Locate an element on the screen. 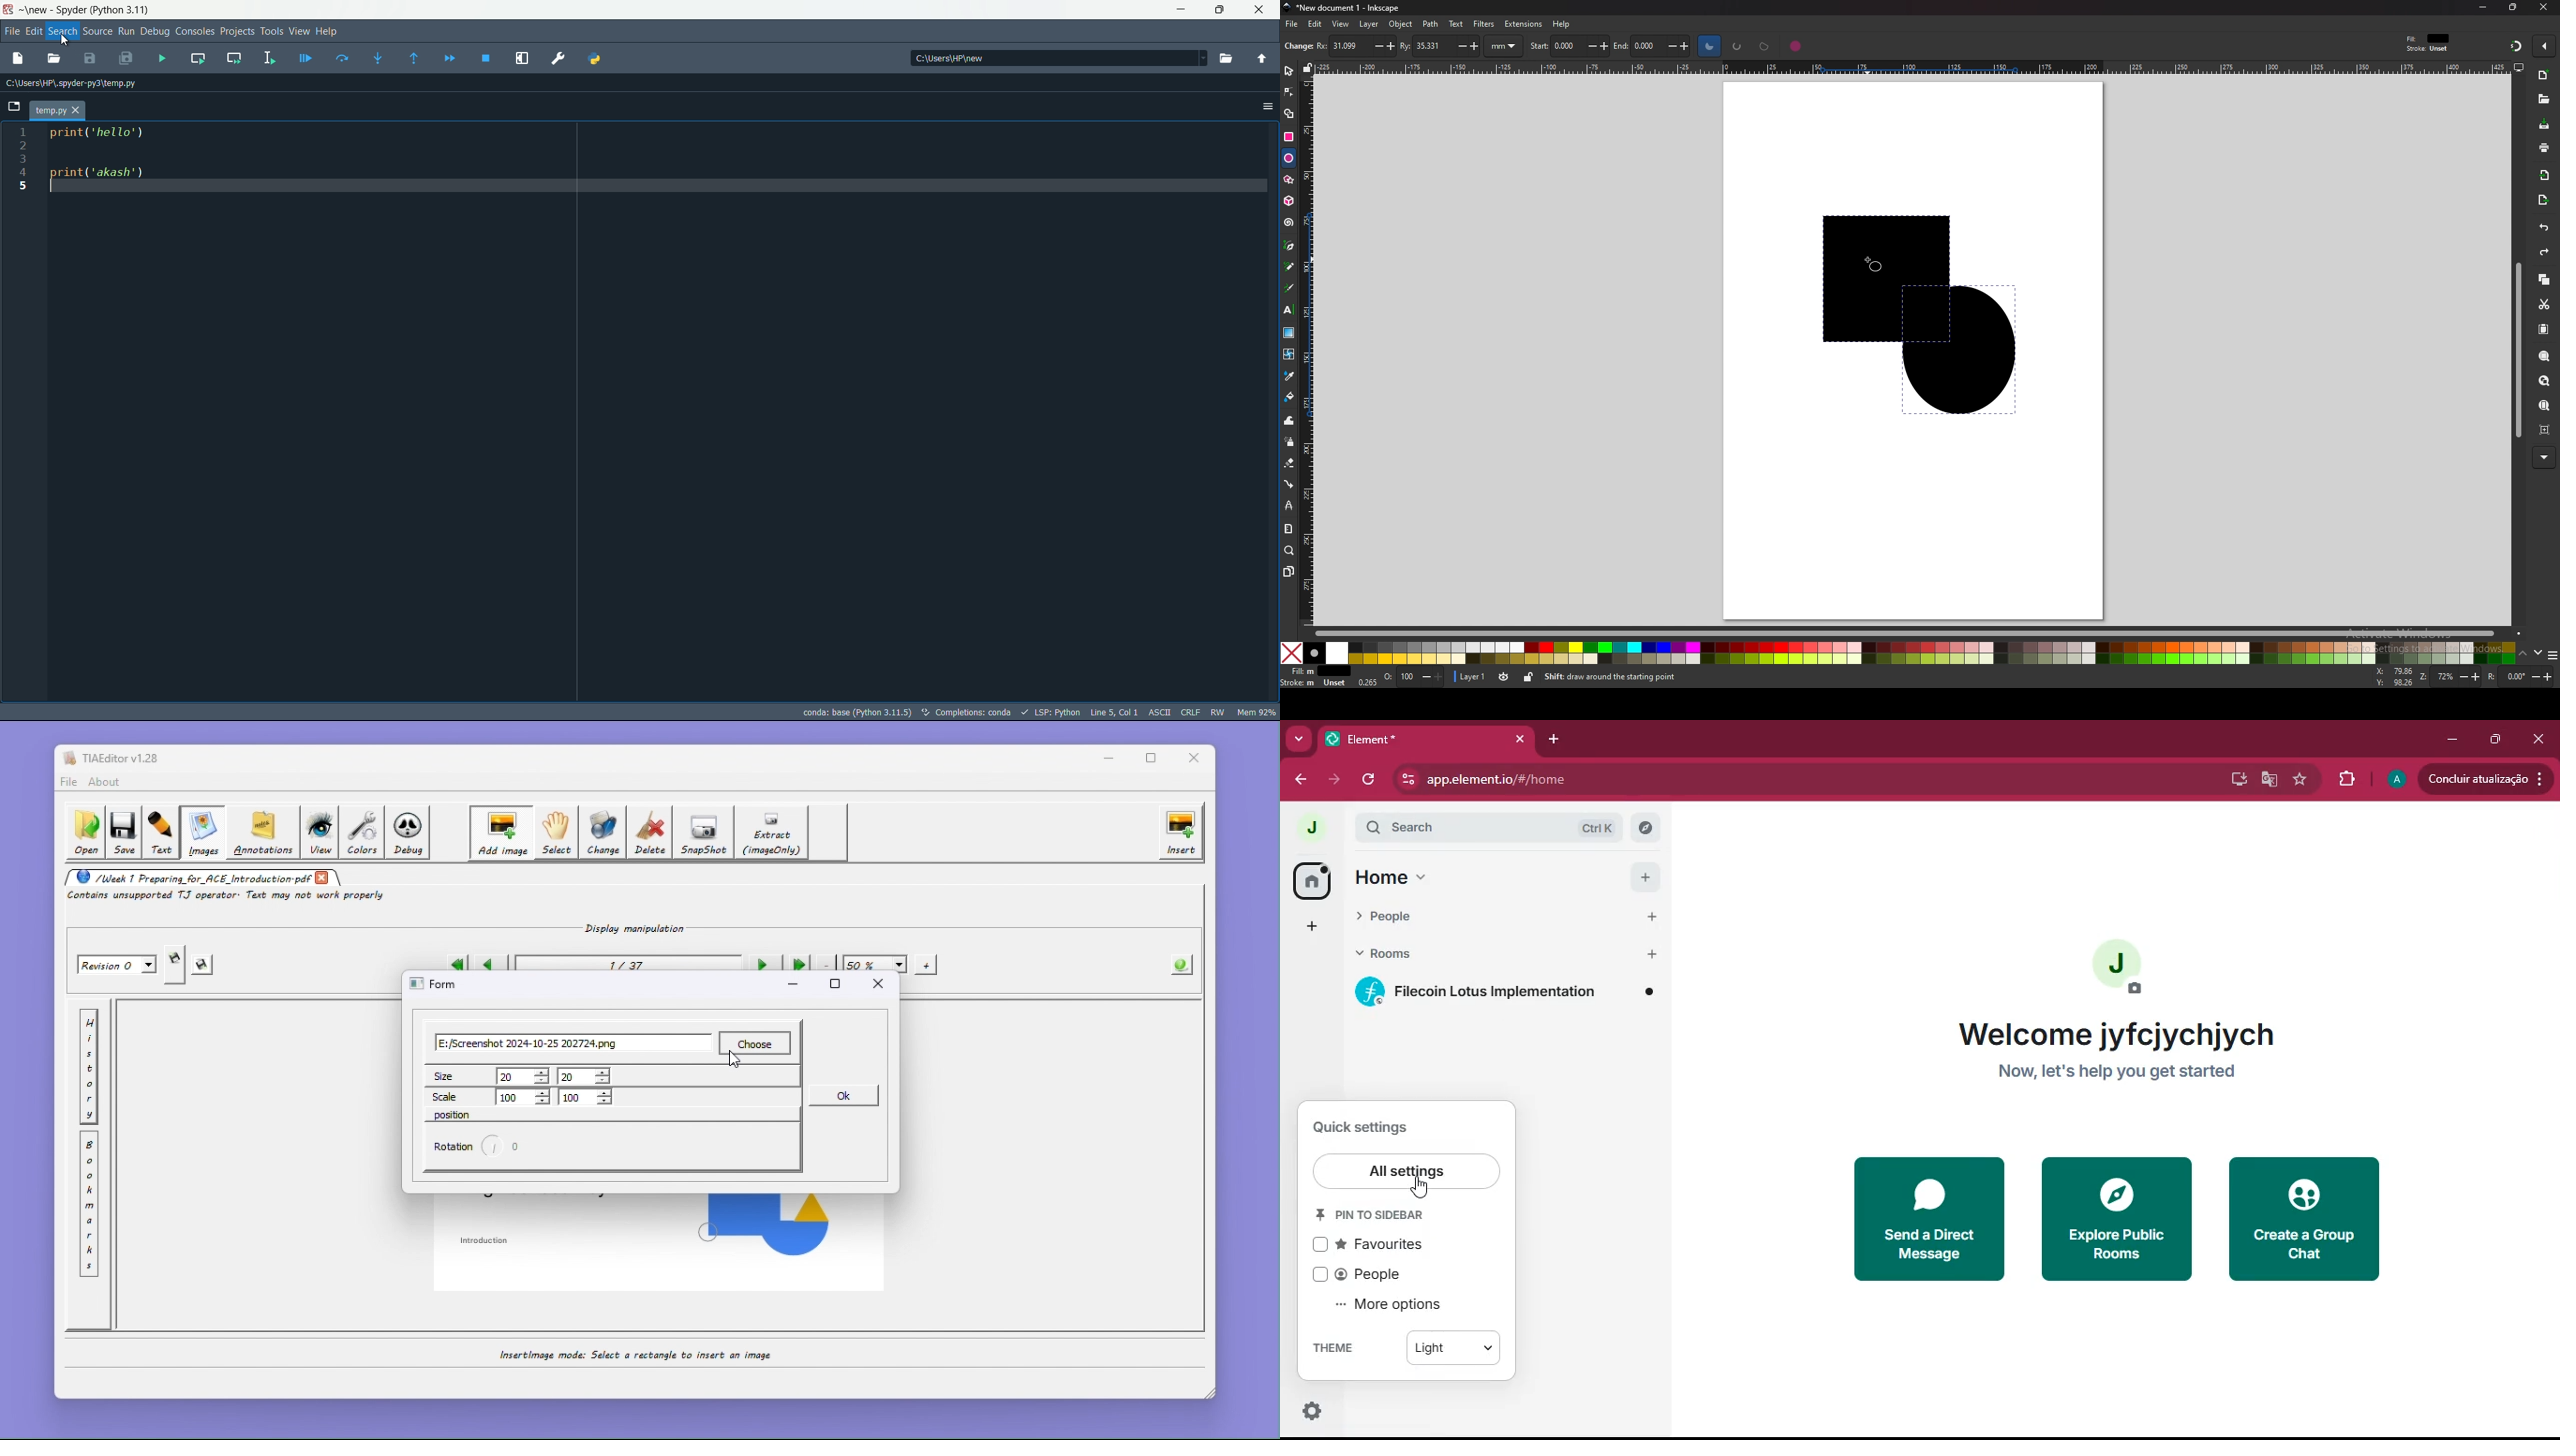  favourites is located at coordinates (1380, 1246).